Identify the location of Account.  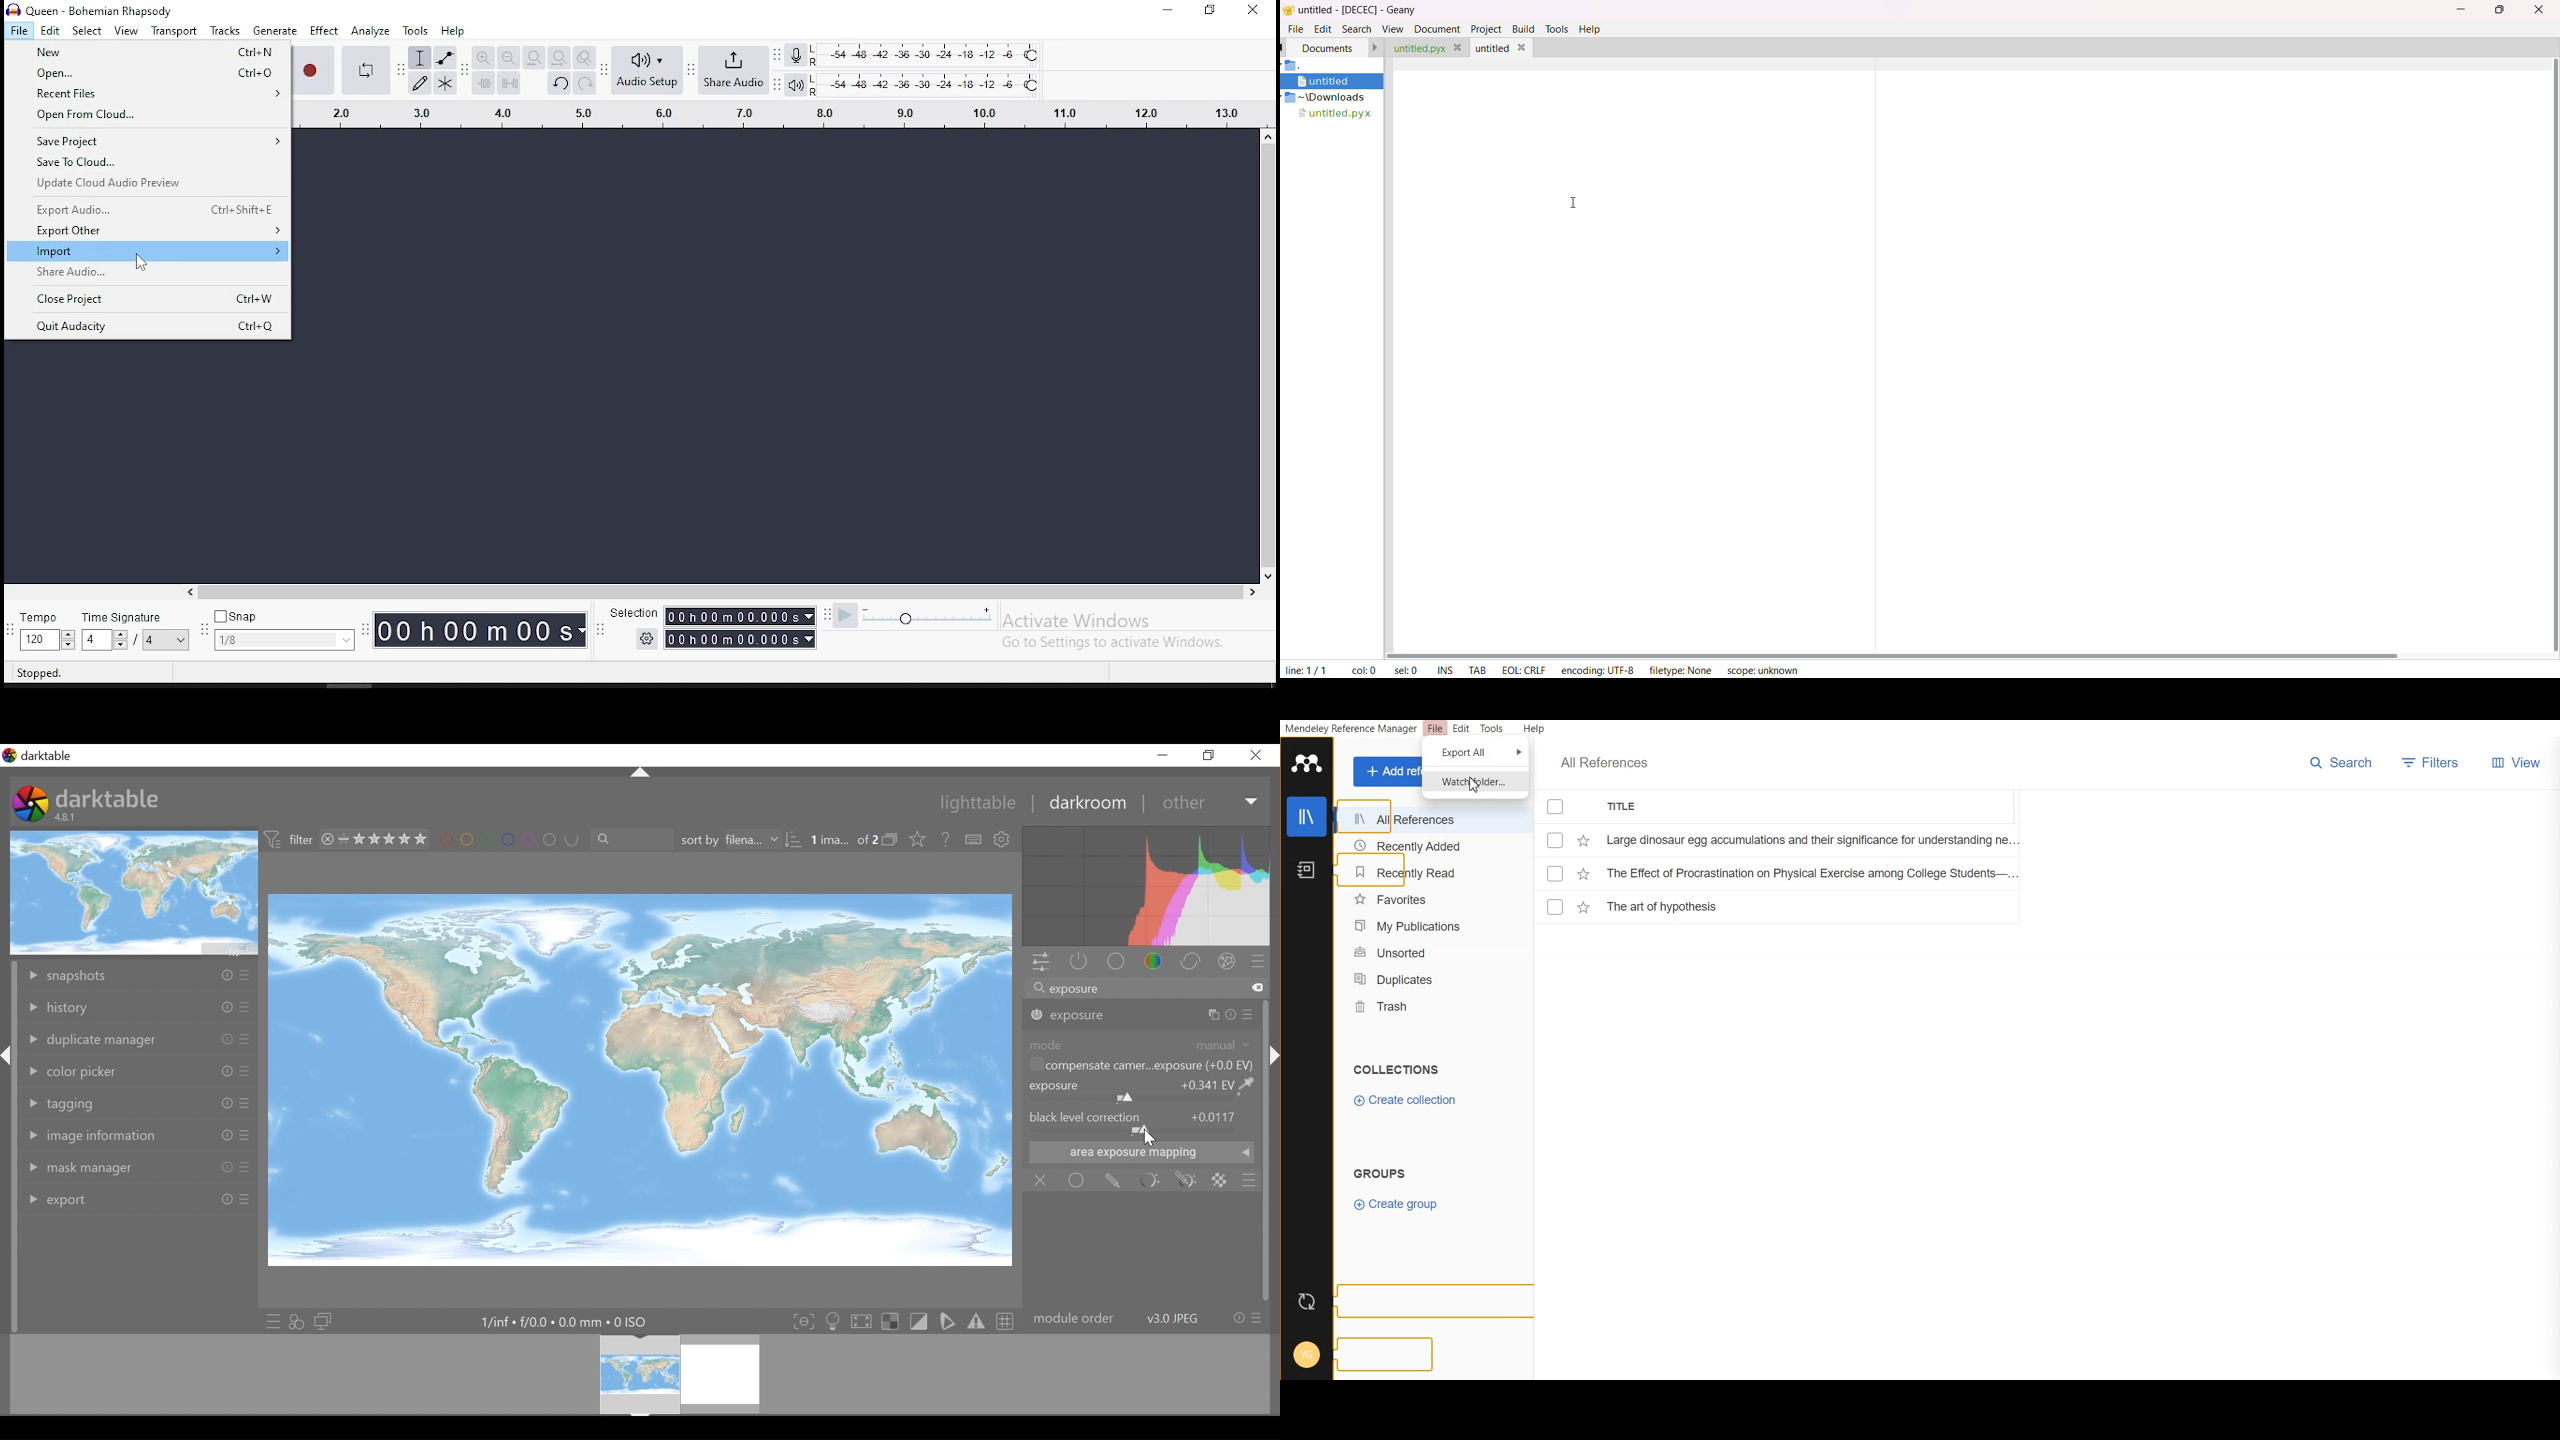
(1306, 1355).